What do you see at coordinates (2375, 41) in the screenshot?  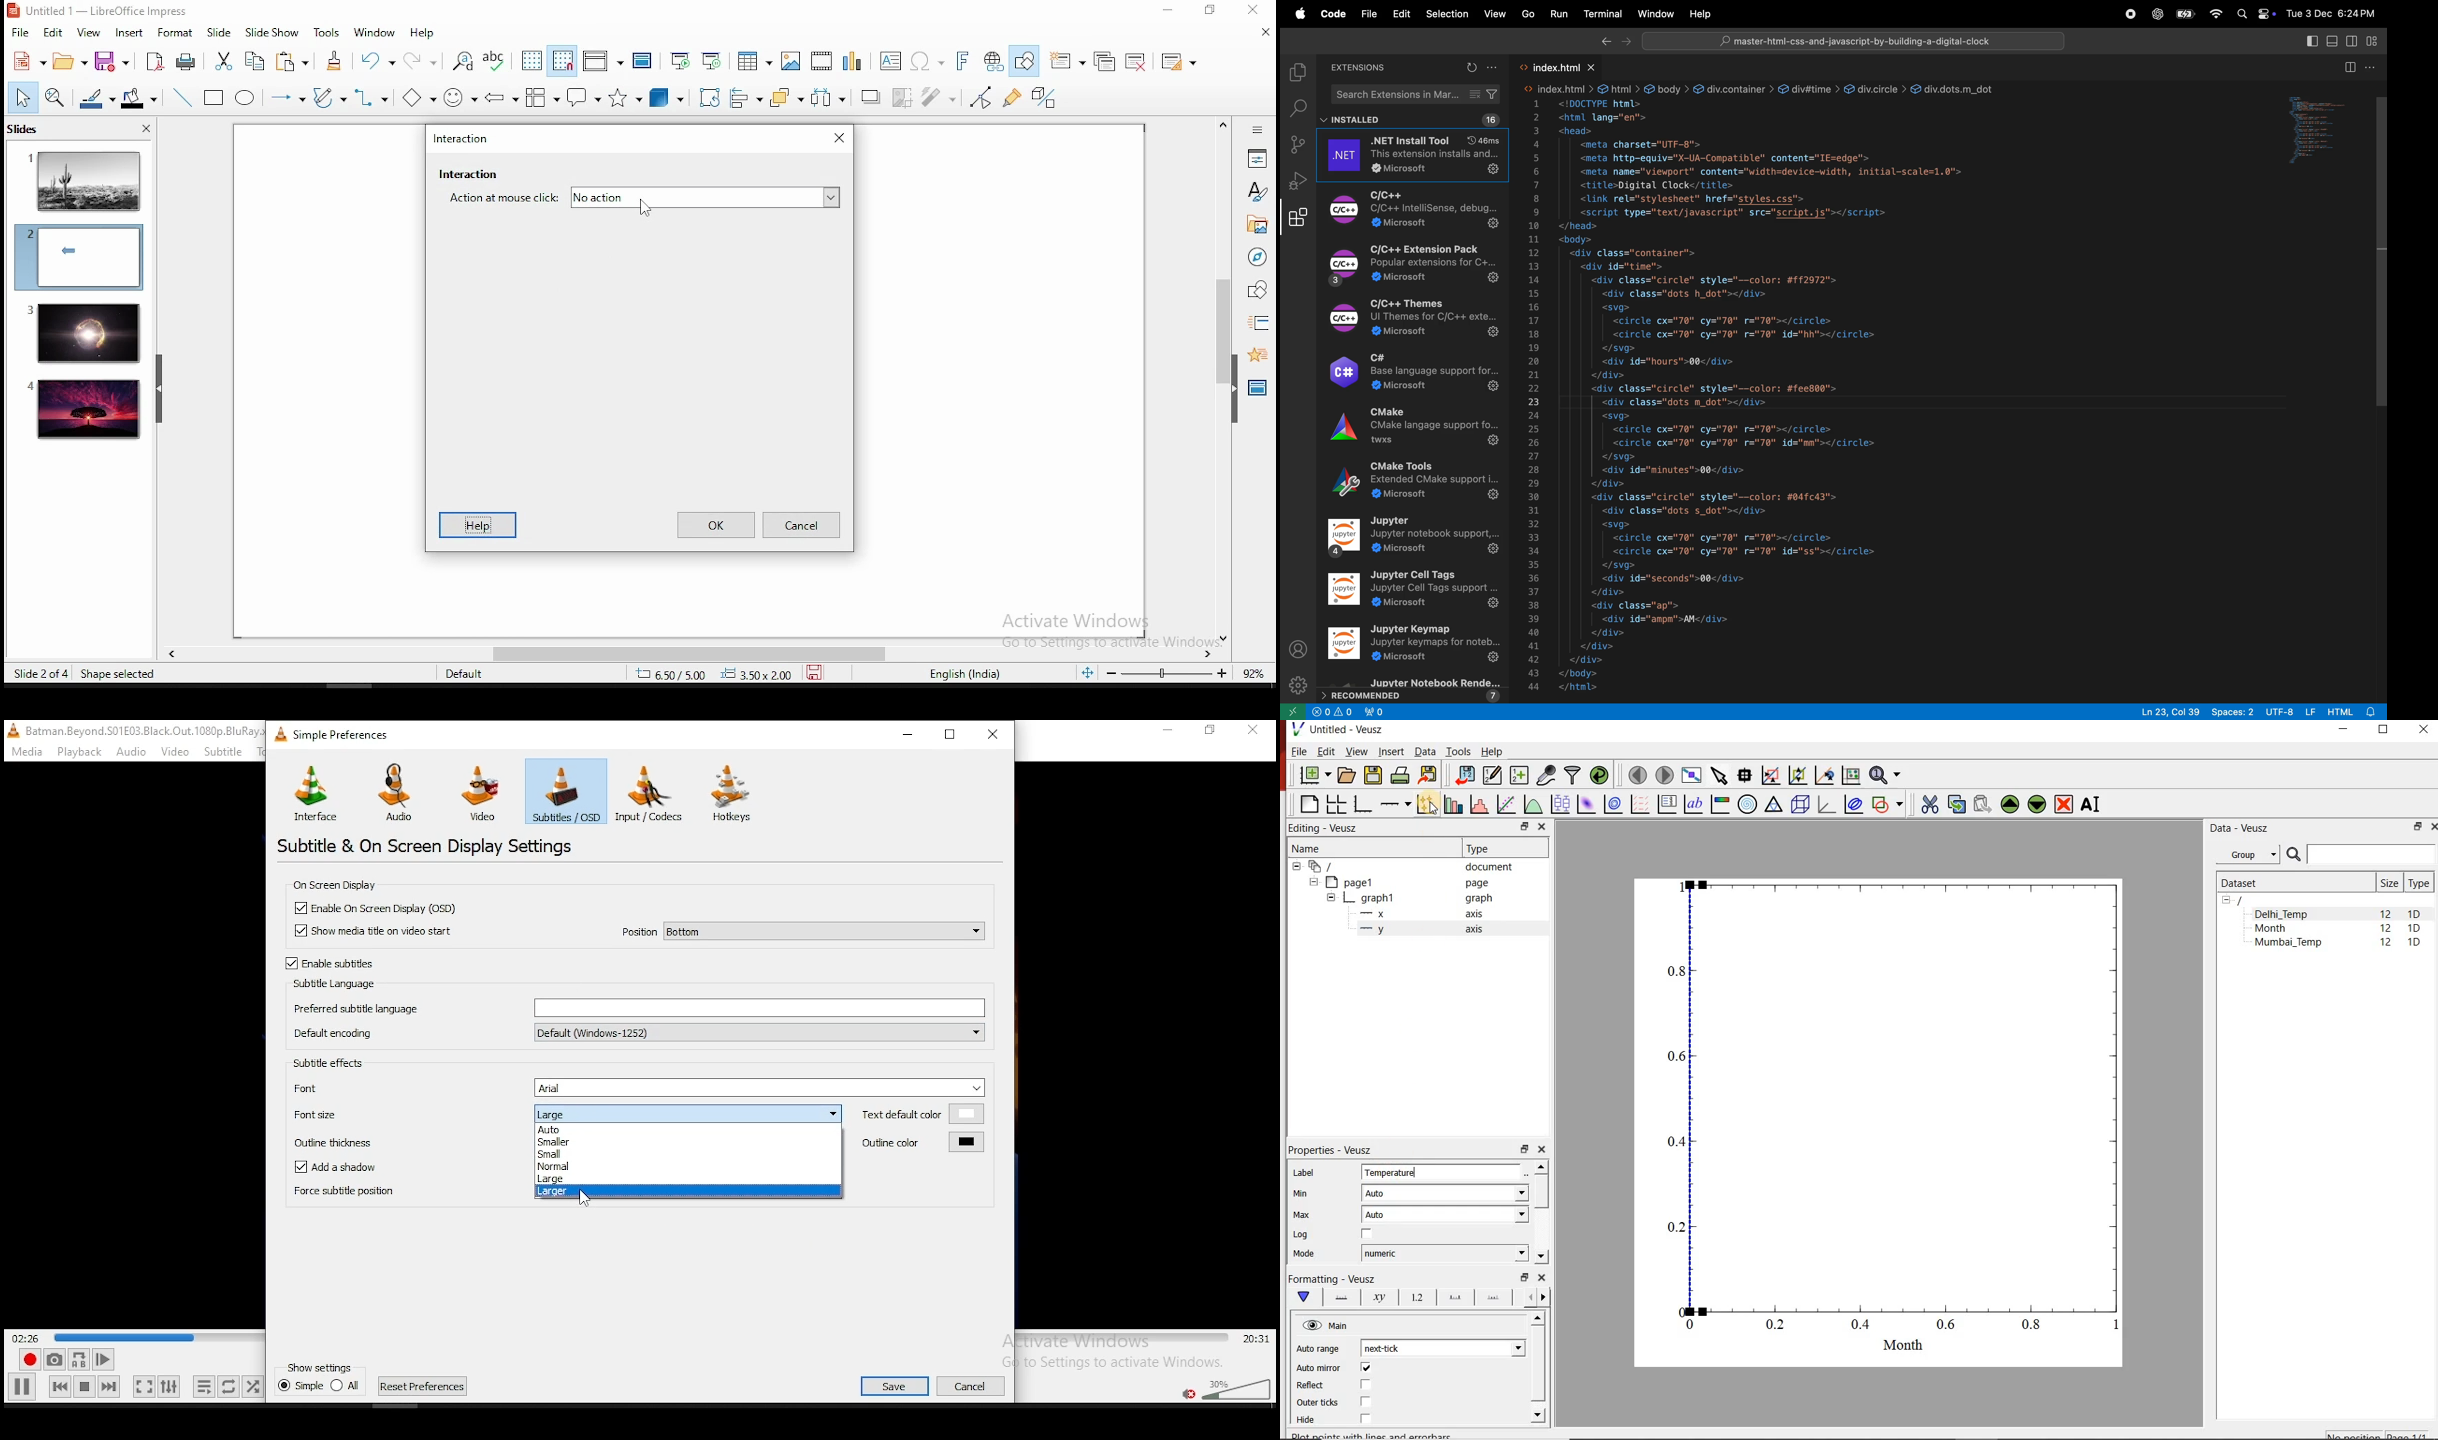 I see `customize layout` at bounding box center [2375, 41].